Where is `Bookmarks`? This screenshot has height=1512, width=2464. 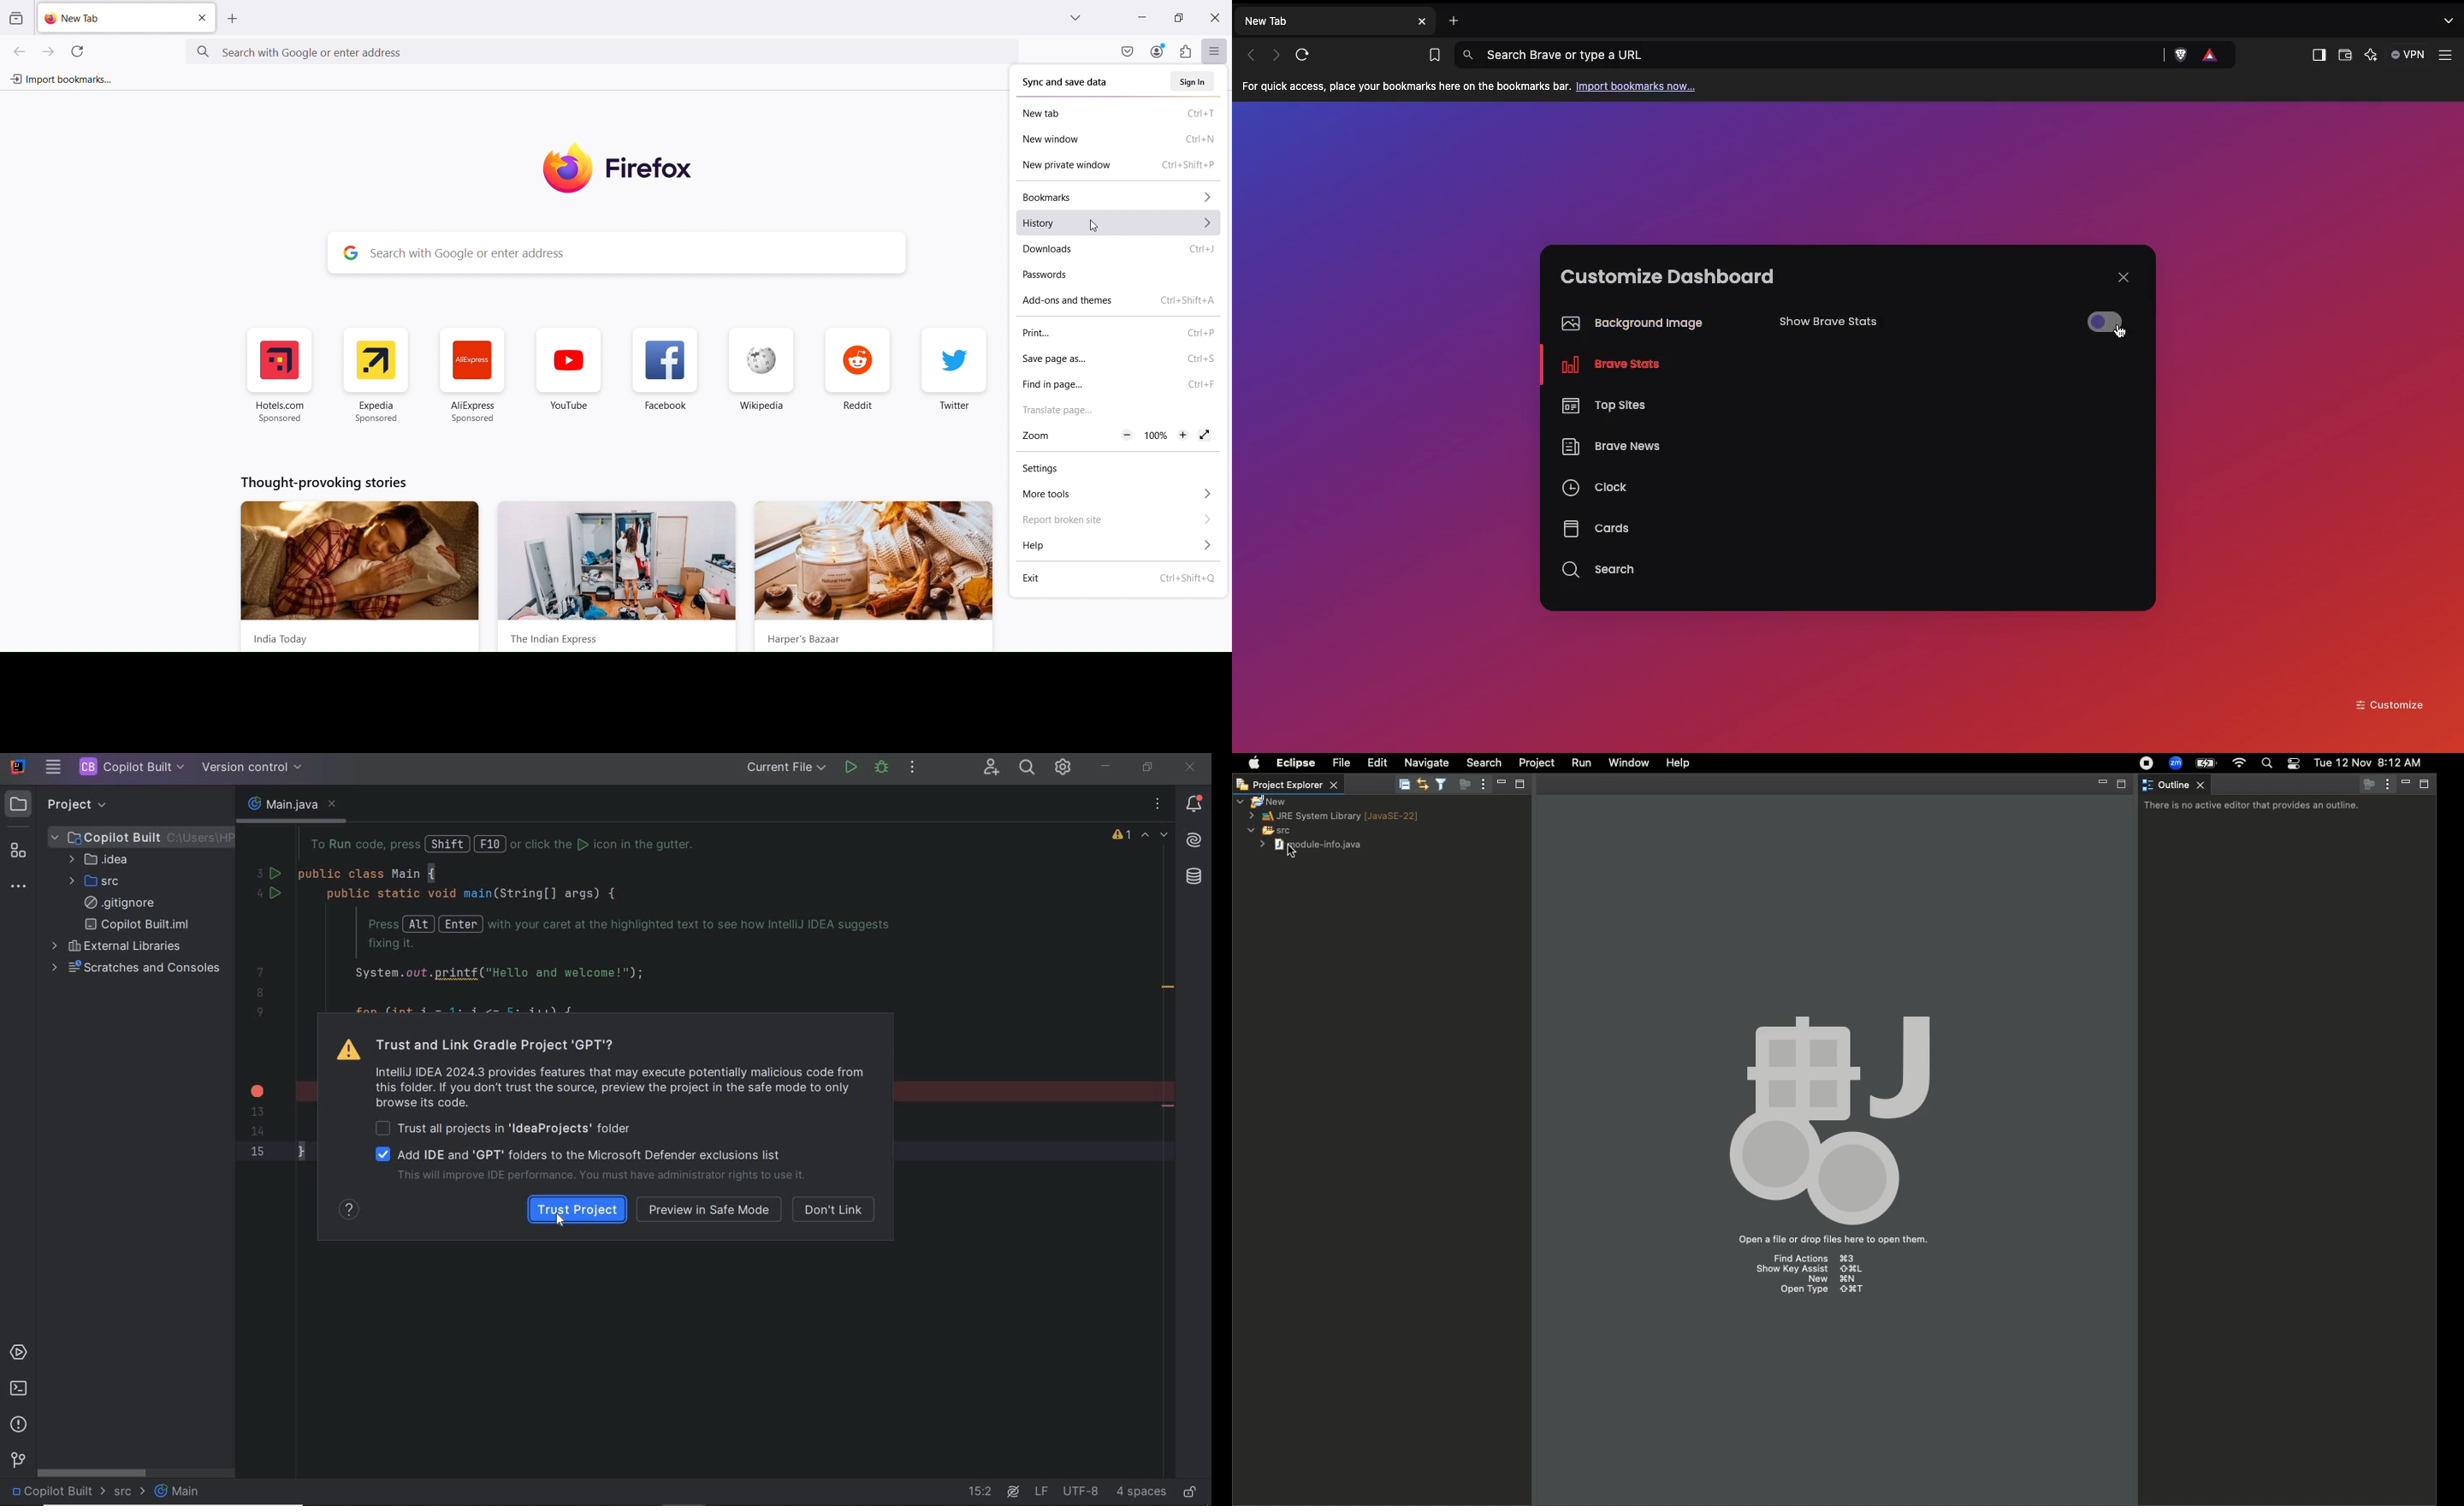 Bookmarks is located at coordinates (1123, 197).